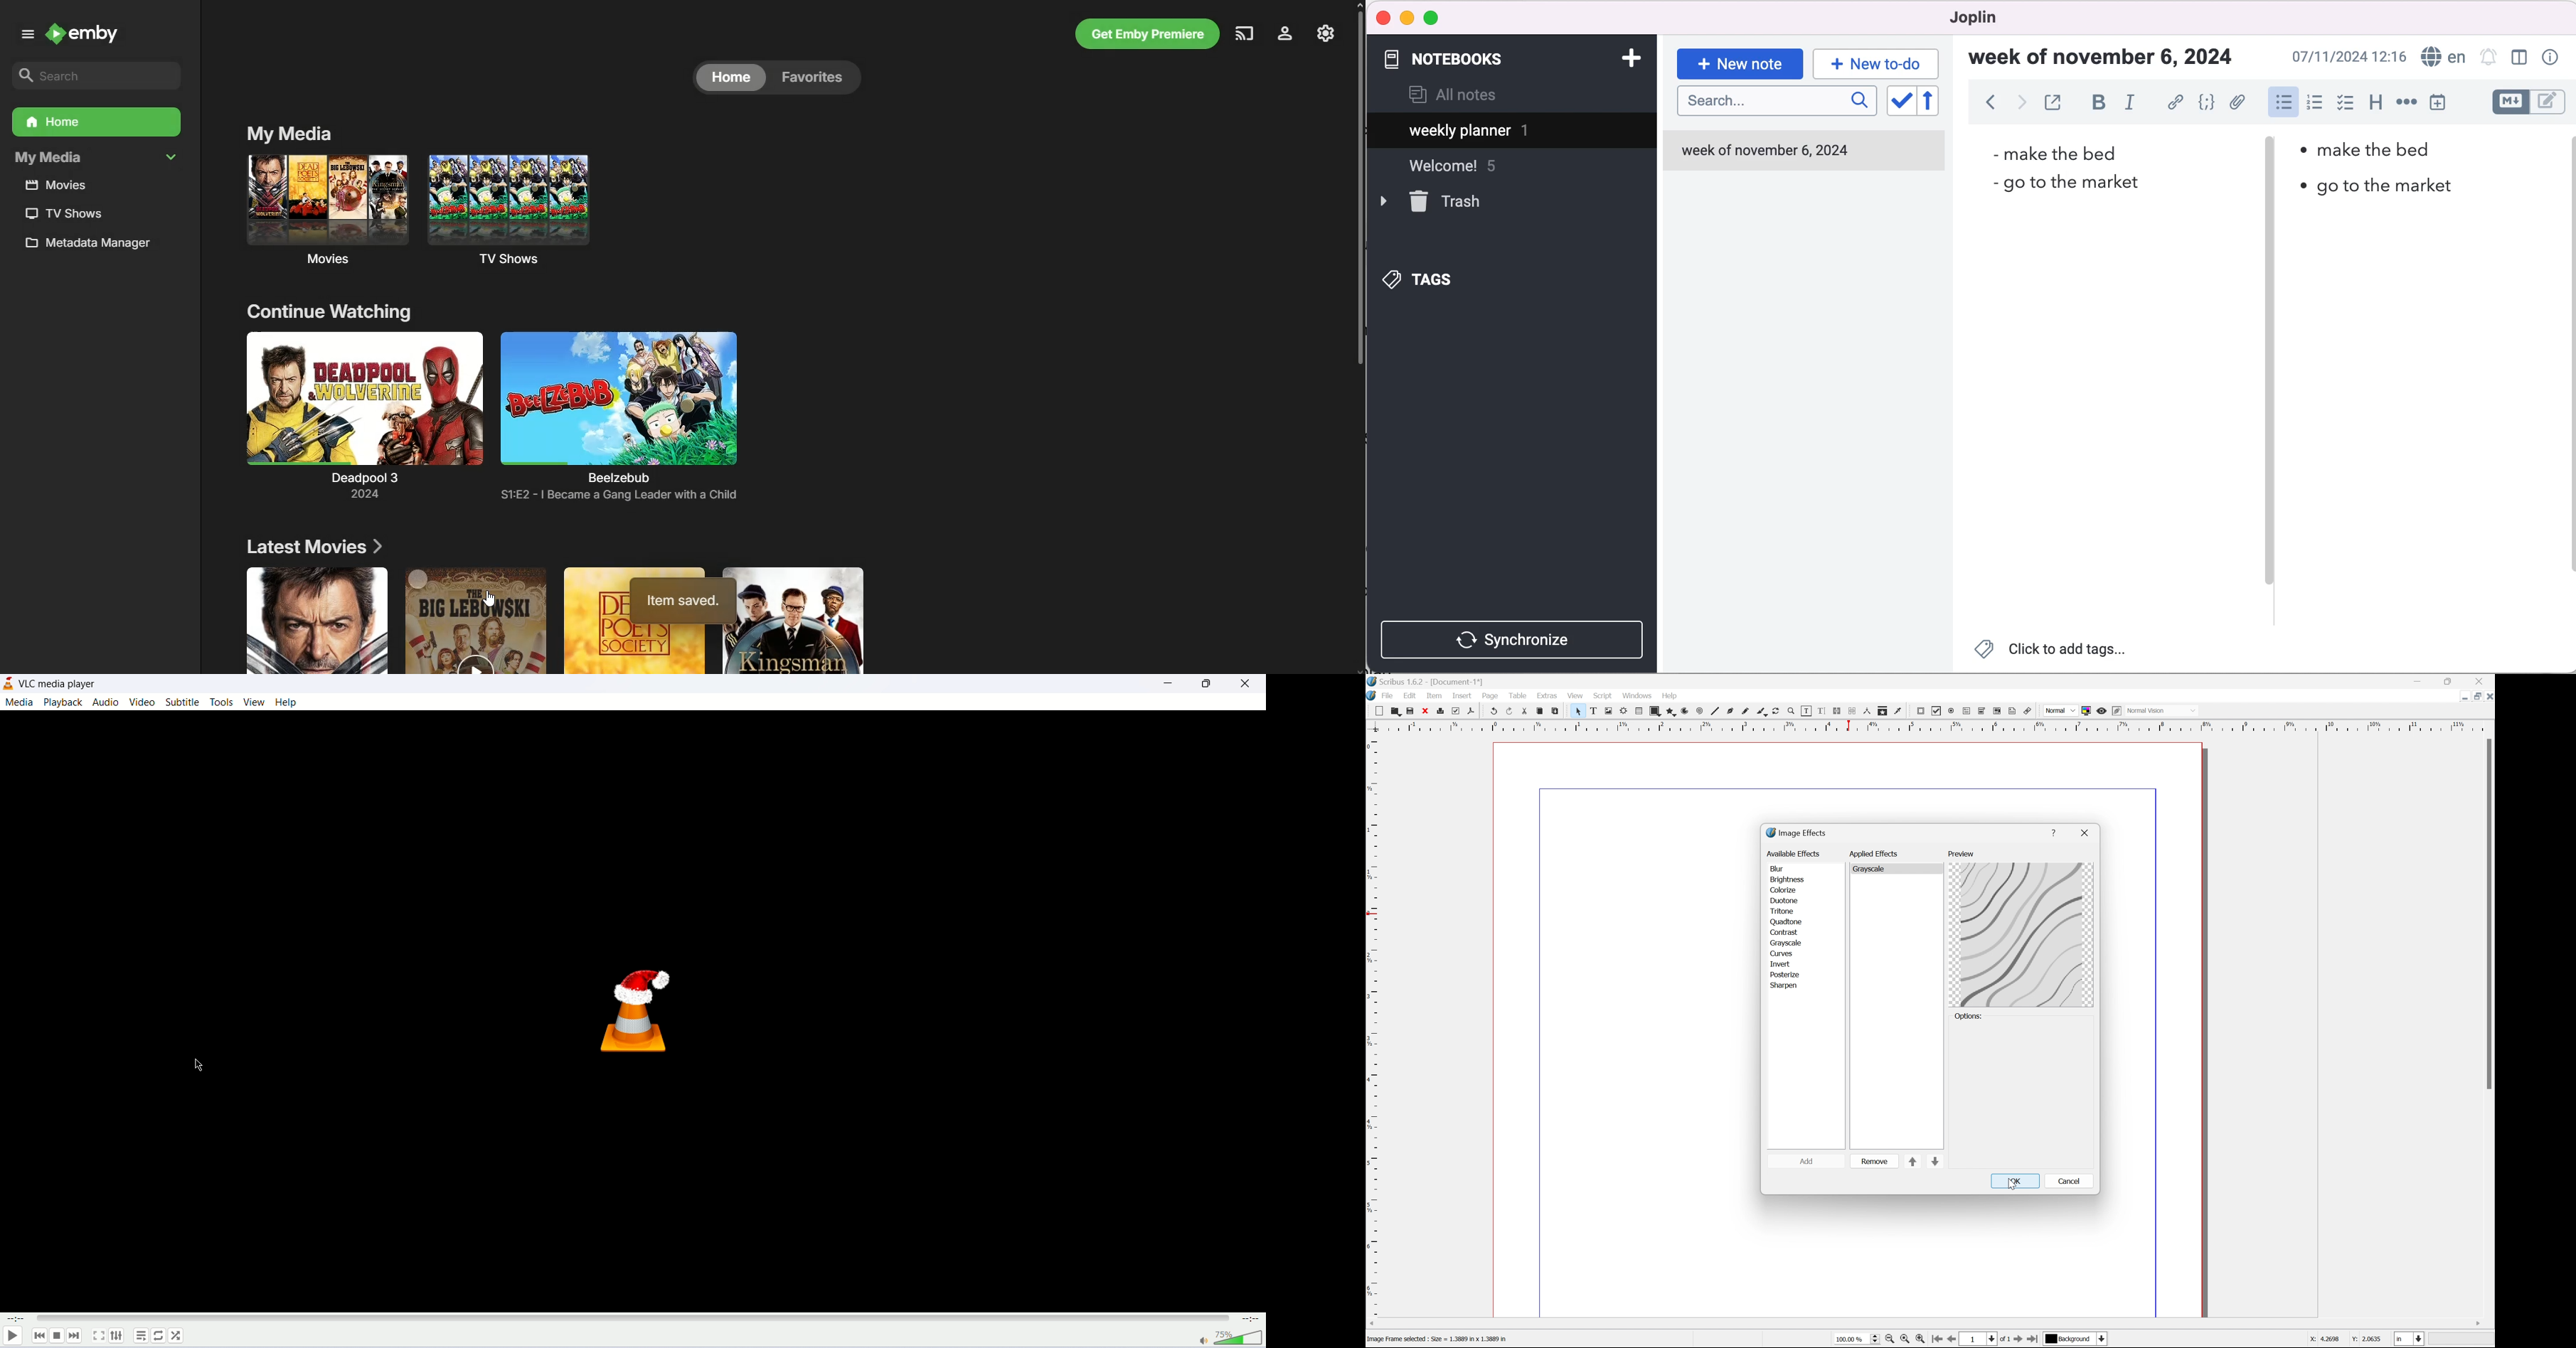 Image resolution: width=2576 pixels, height=1372 pixels. I want to click on synchronize, so click(1515, 639).